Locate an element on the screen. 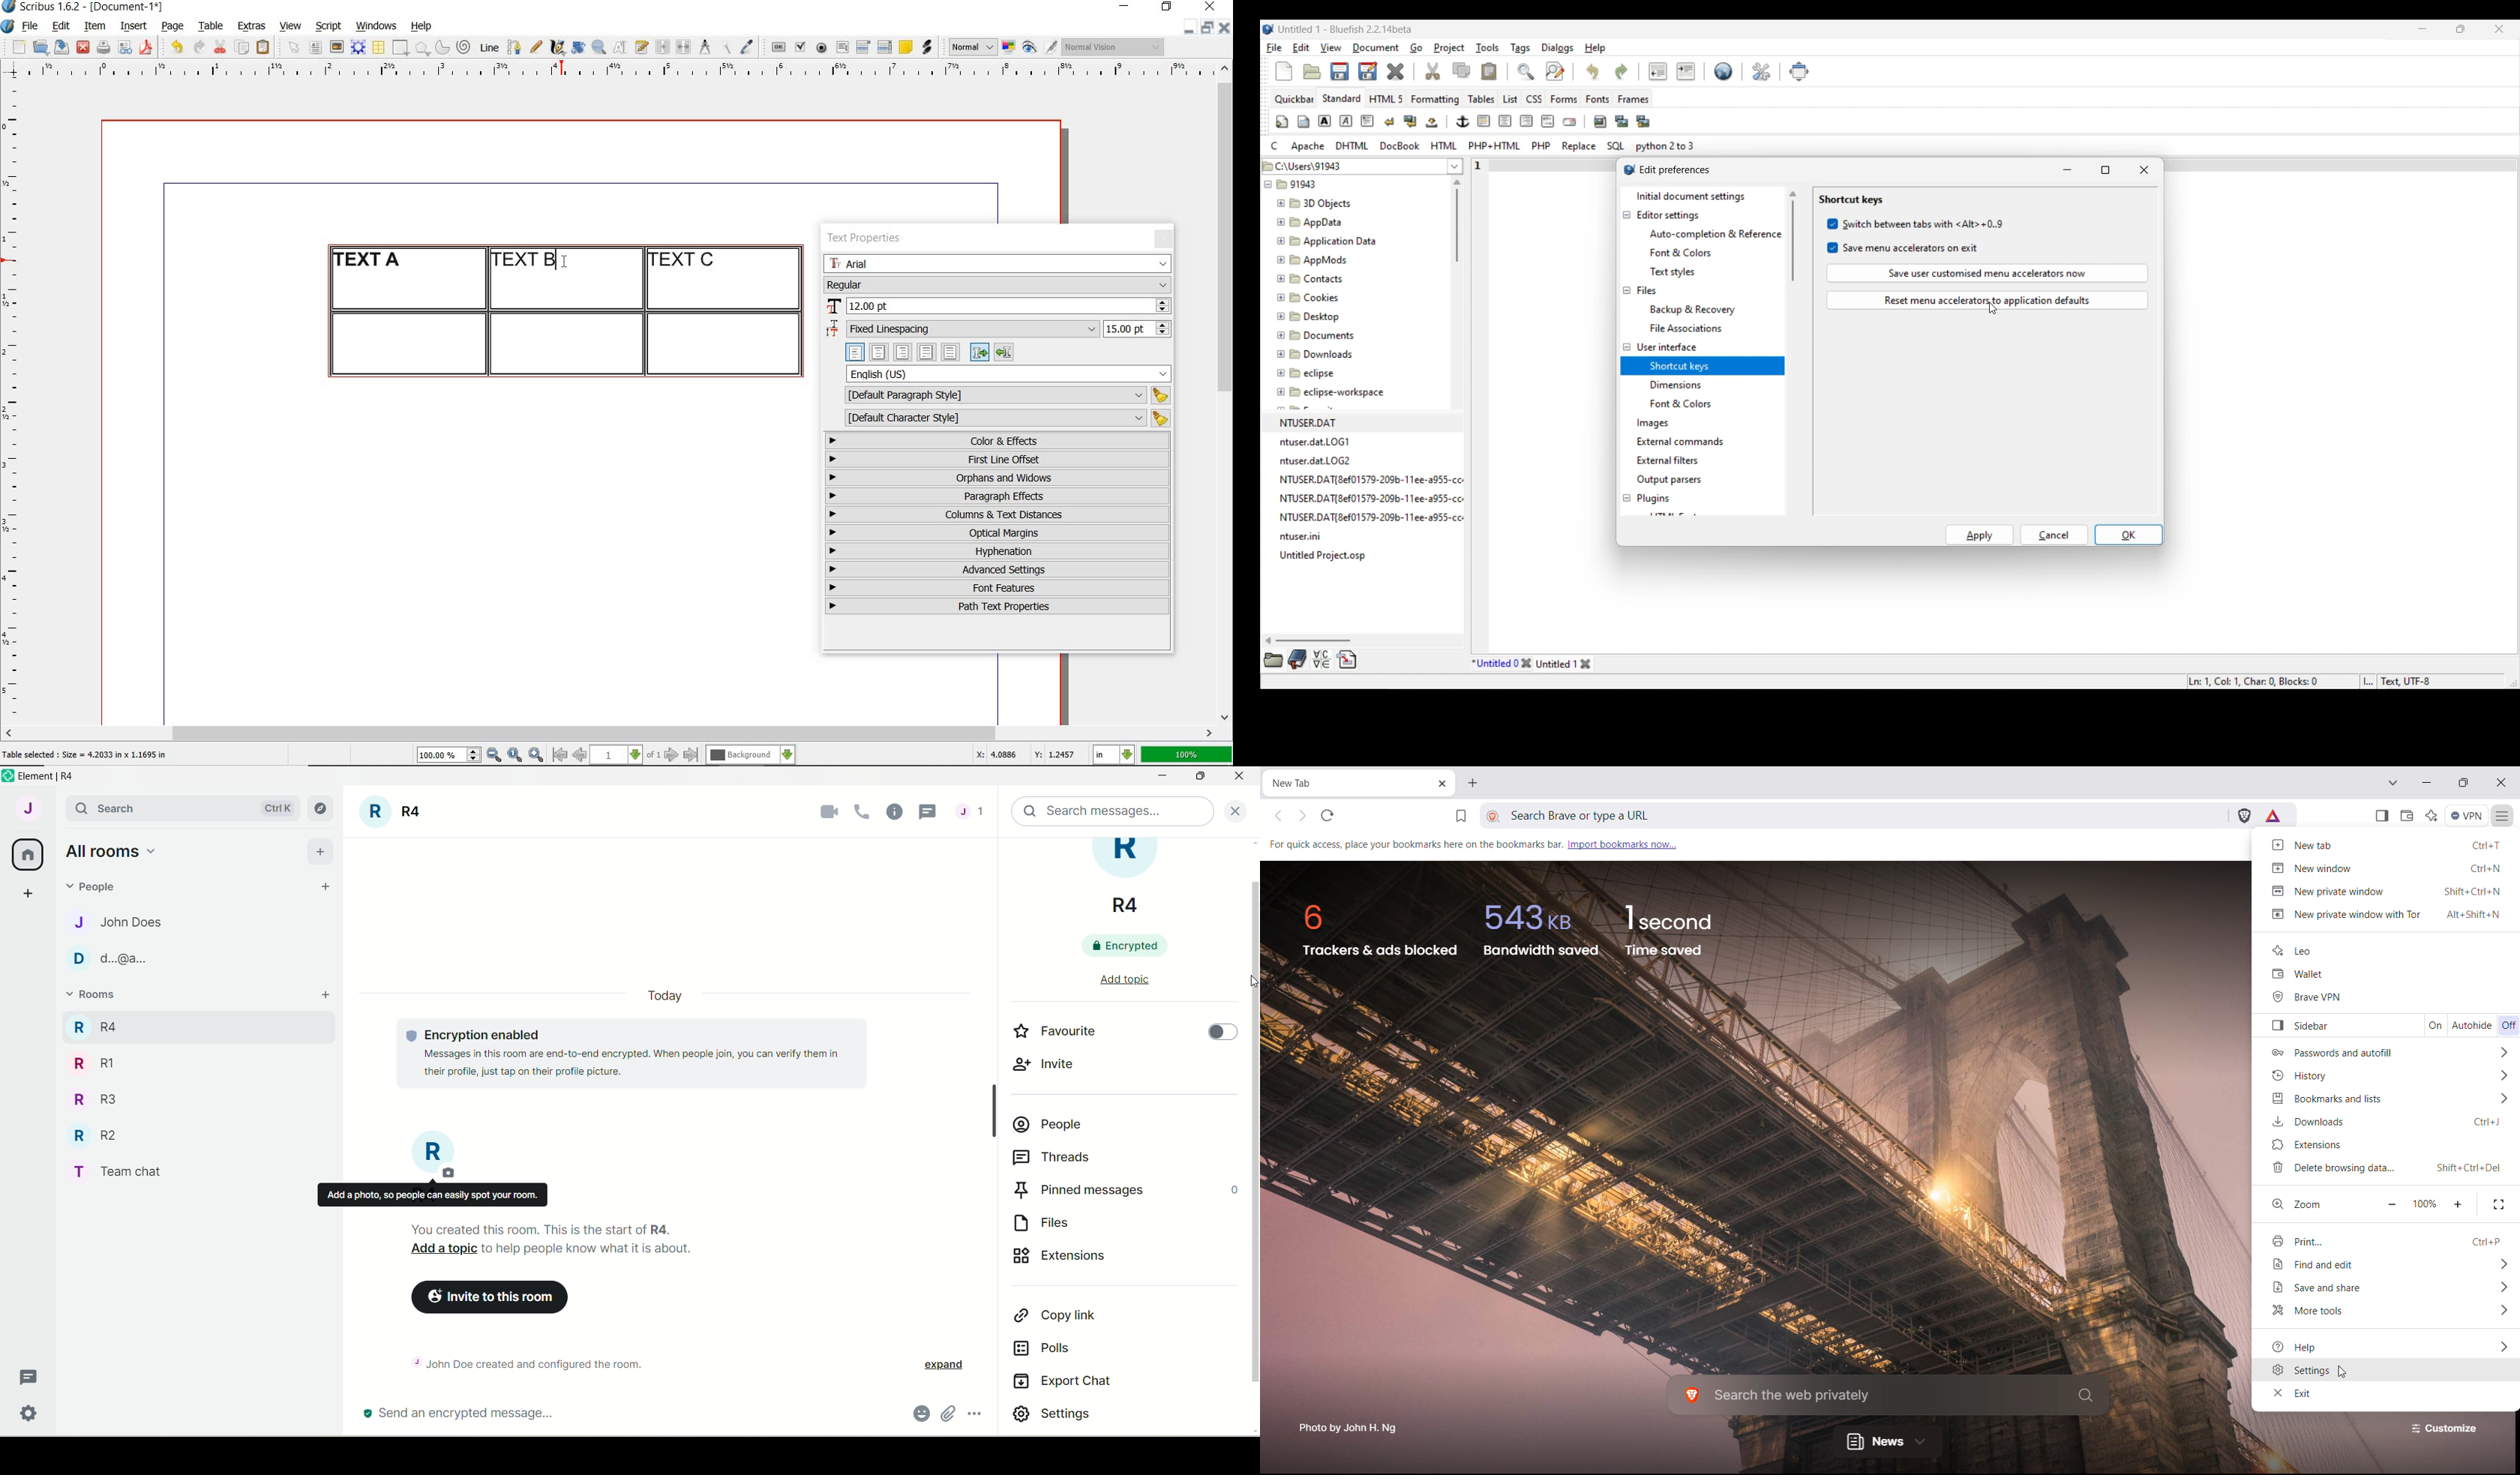  export chat is located at coordinates (1062, 1384).